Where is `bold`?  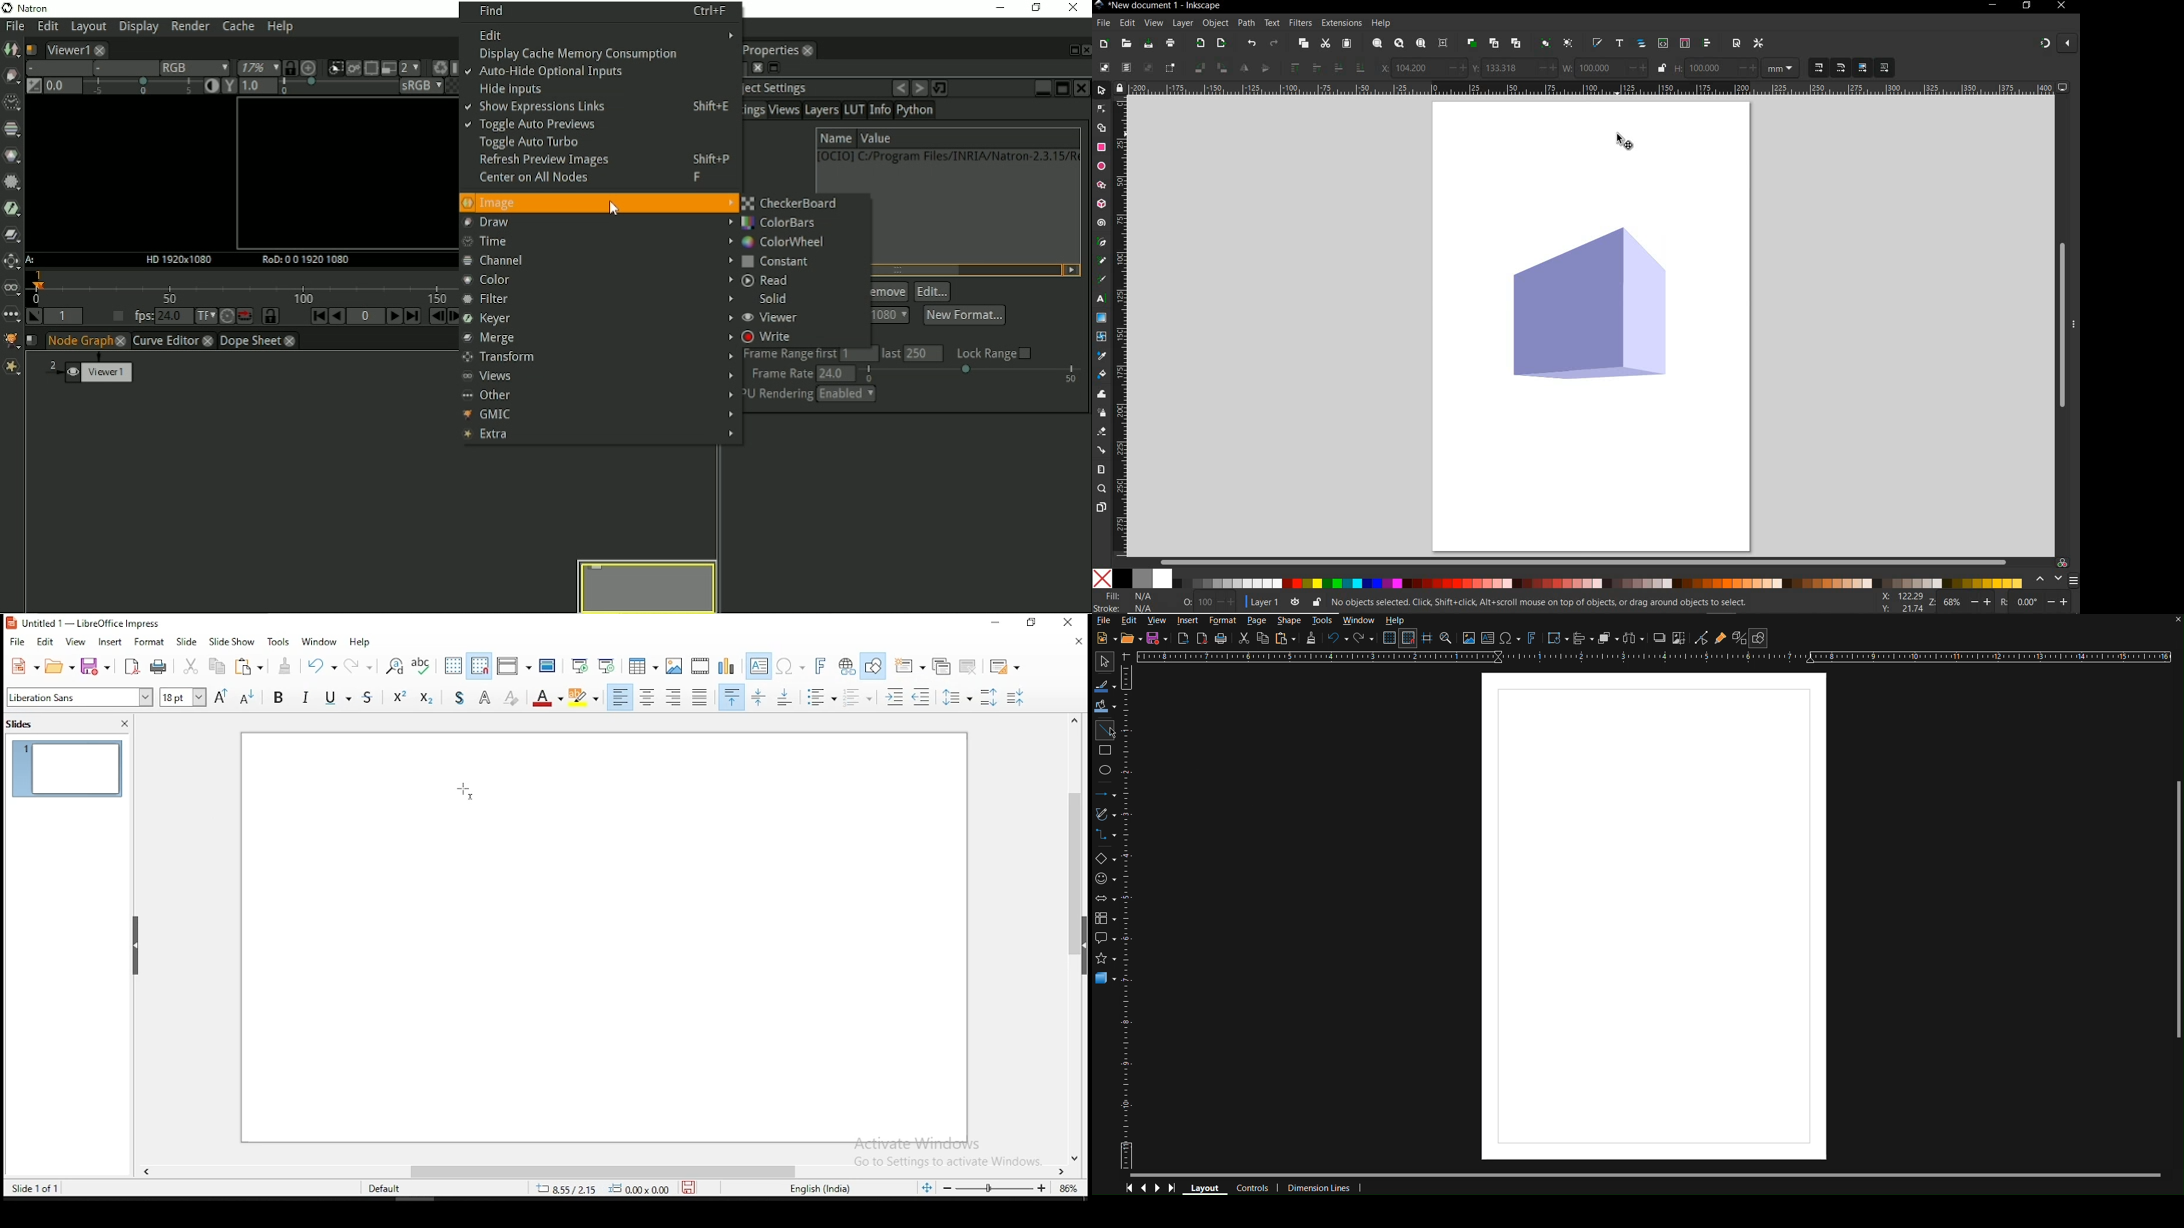
bold is located at coordinates (280, 700).